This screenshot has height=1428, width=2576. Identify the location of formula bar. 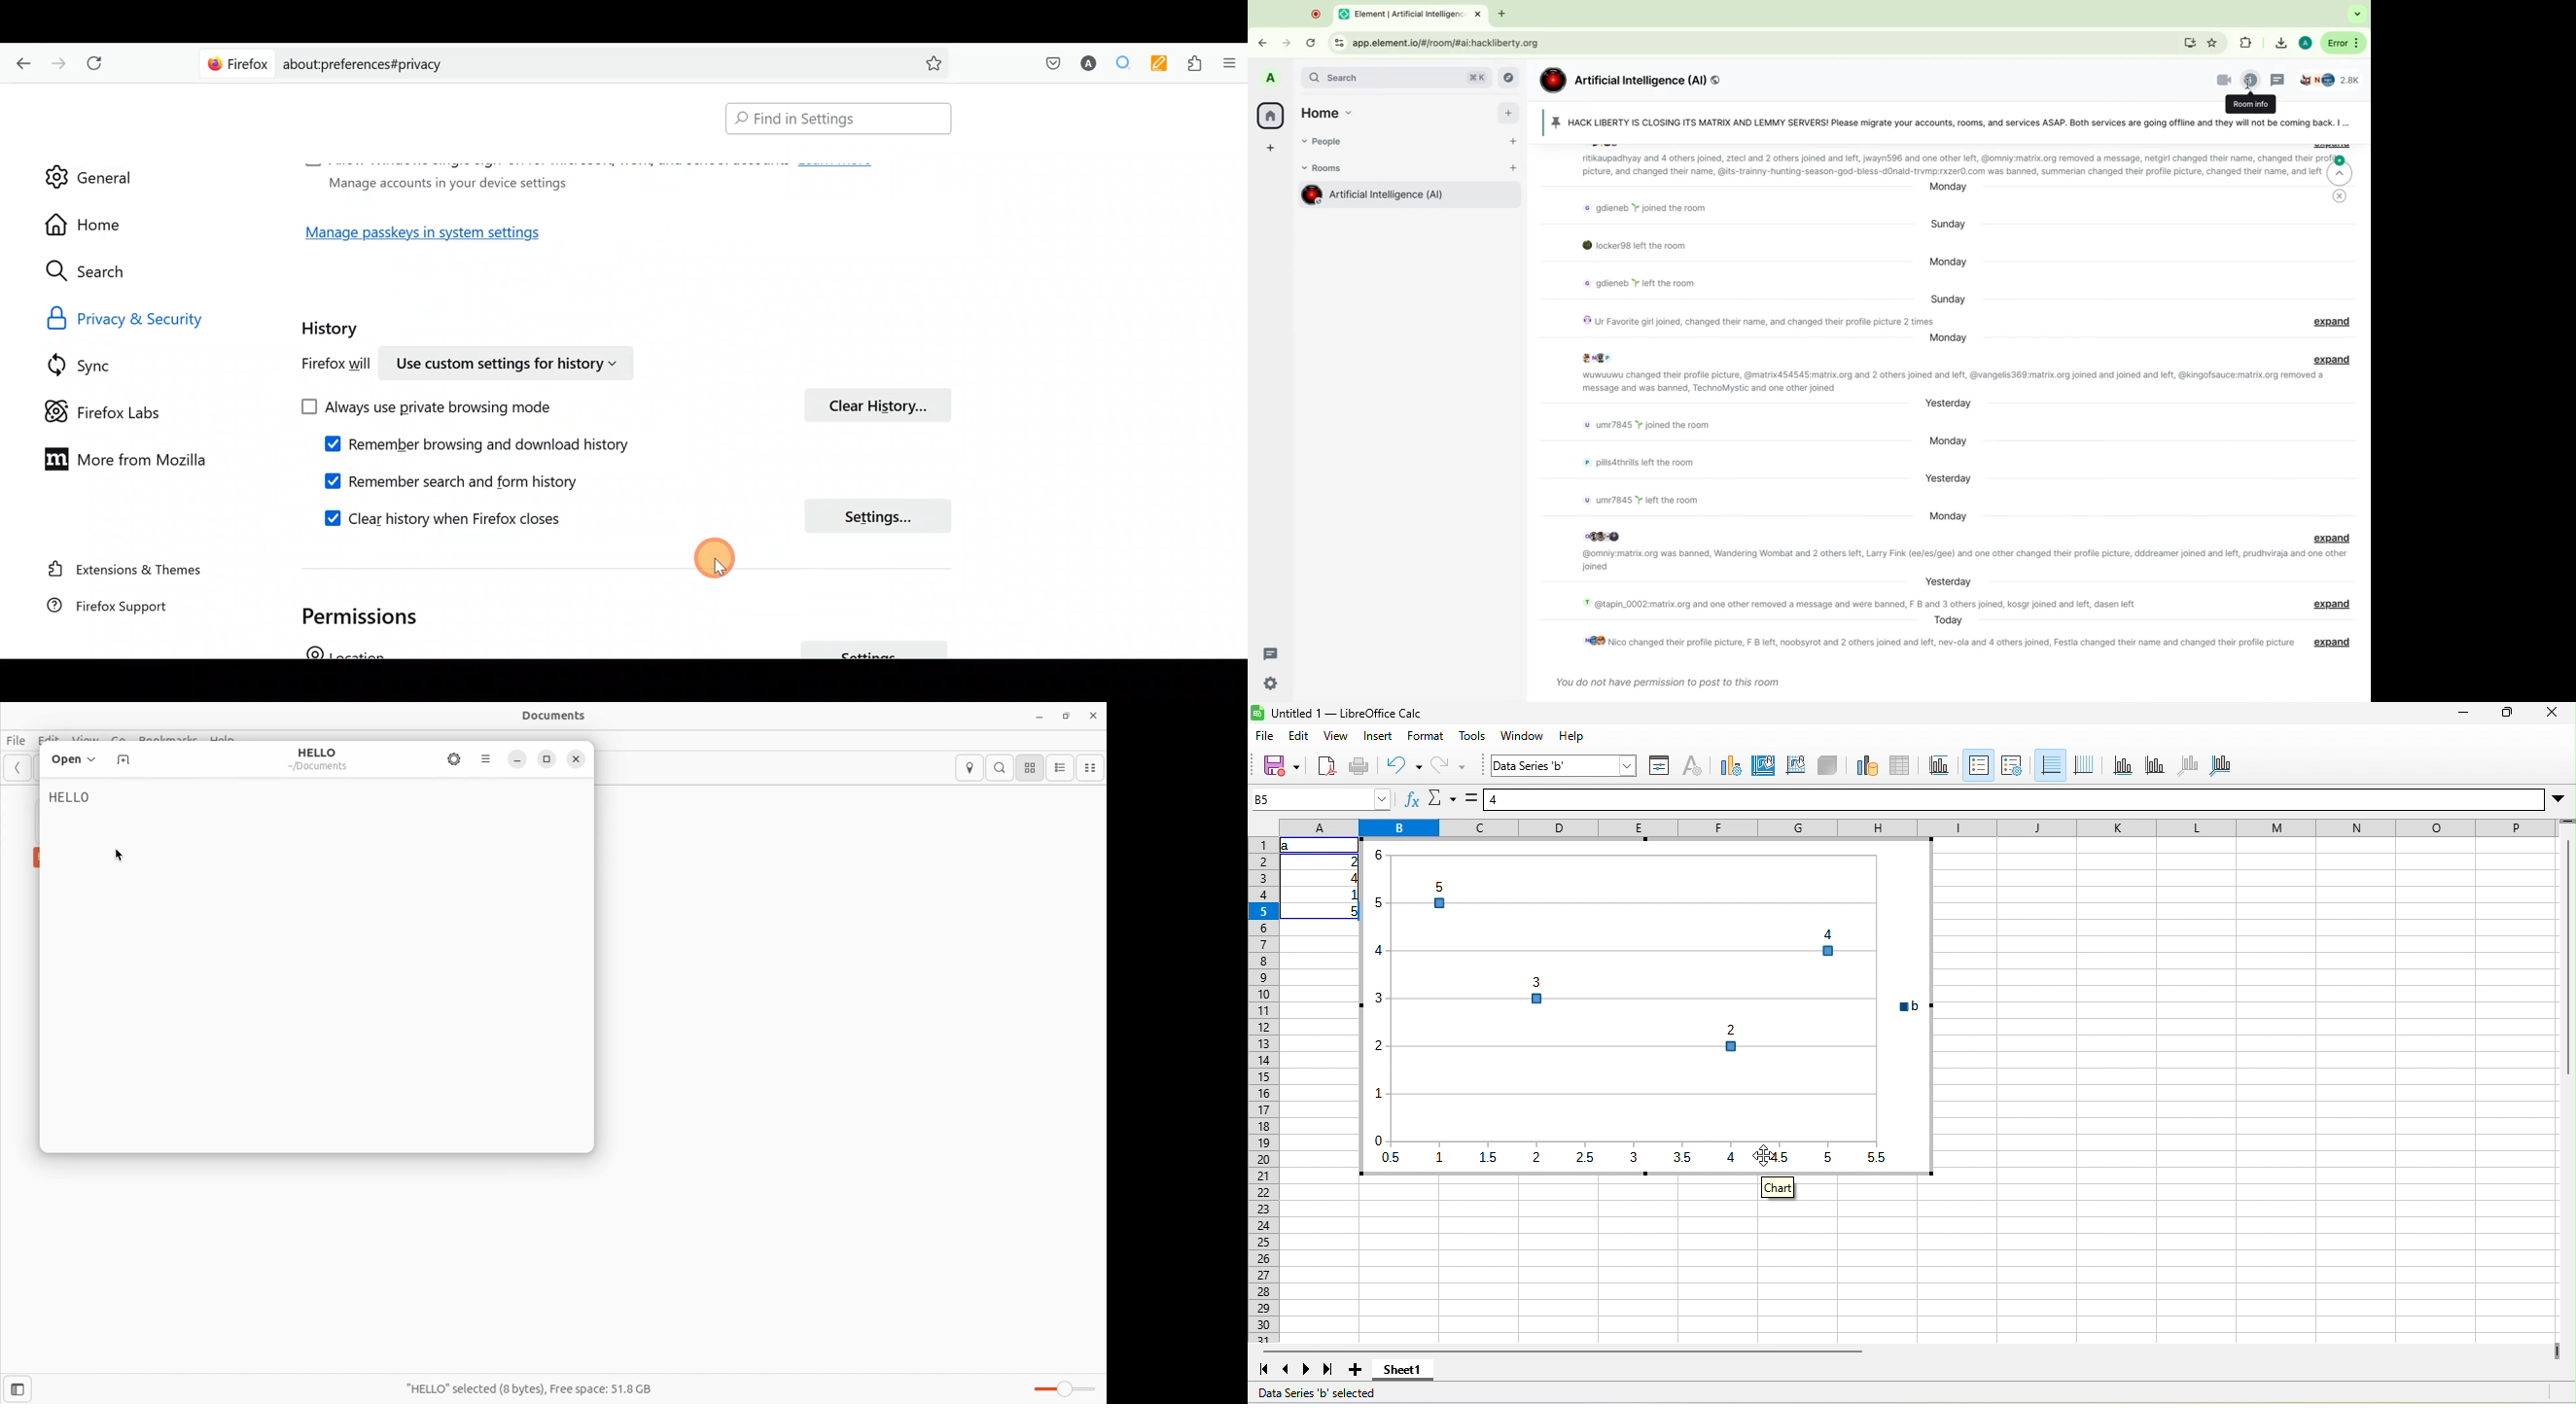
(2014, 799).